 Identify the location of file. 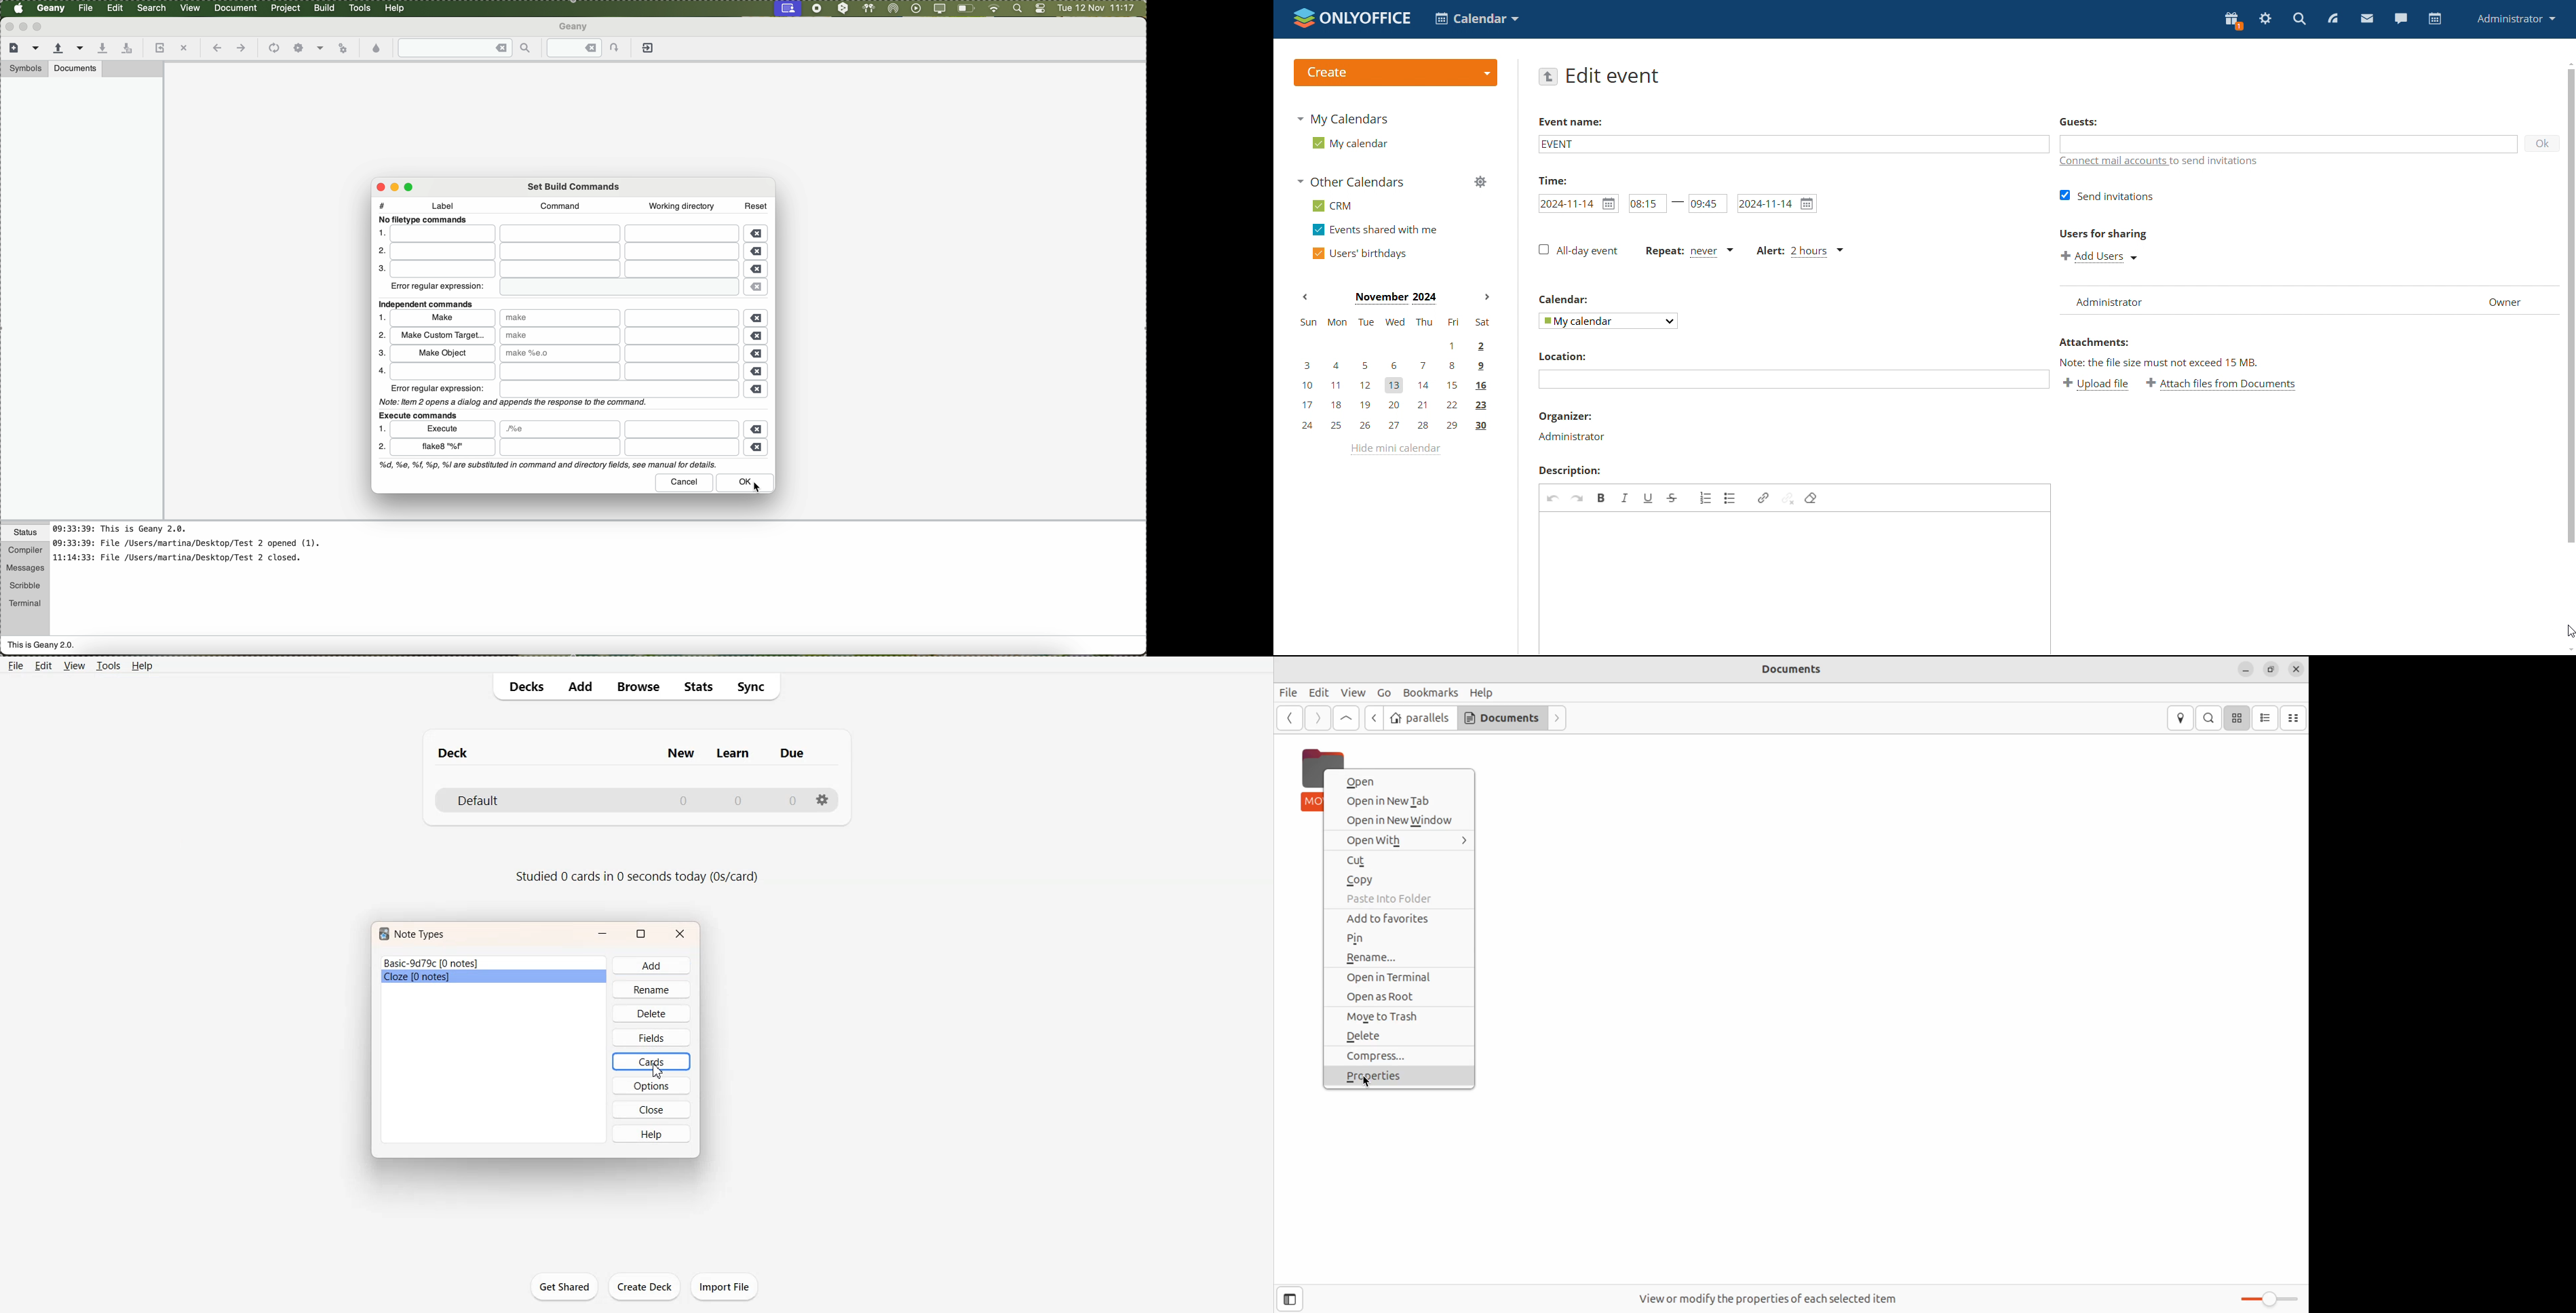
(560, 429).